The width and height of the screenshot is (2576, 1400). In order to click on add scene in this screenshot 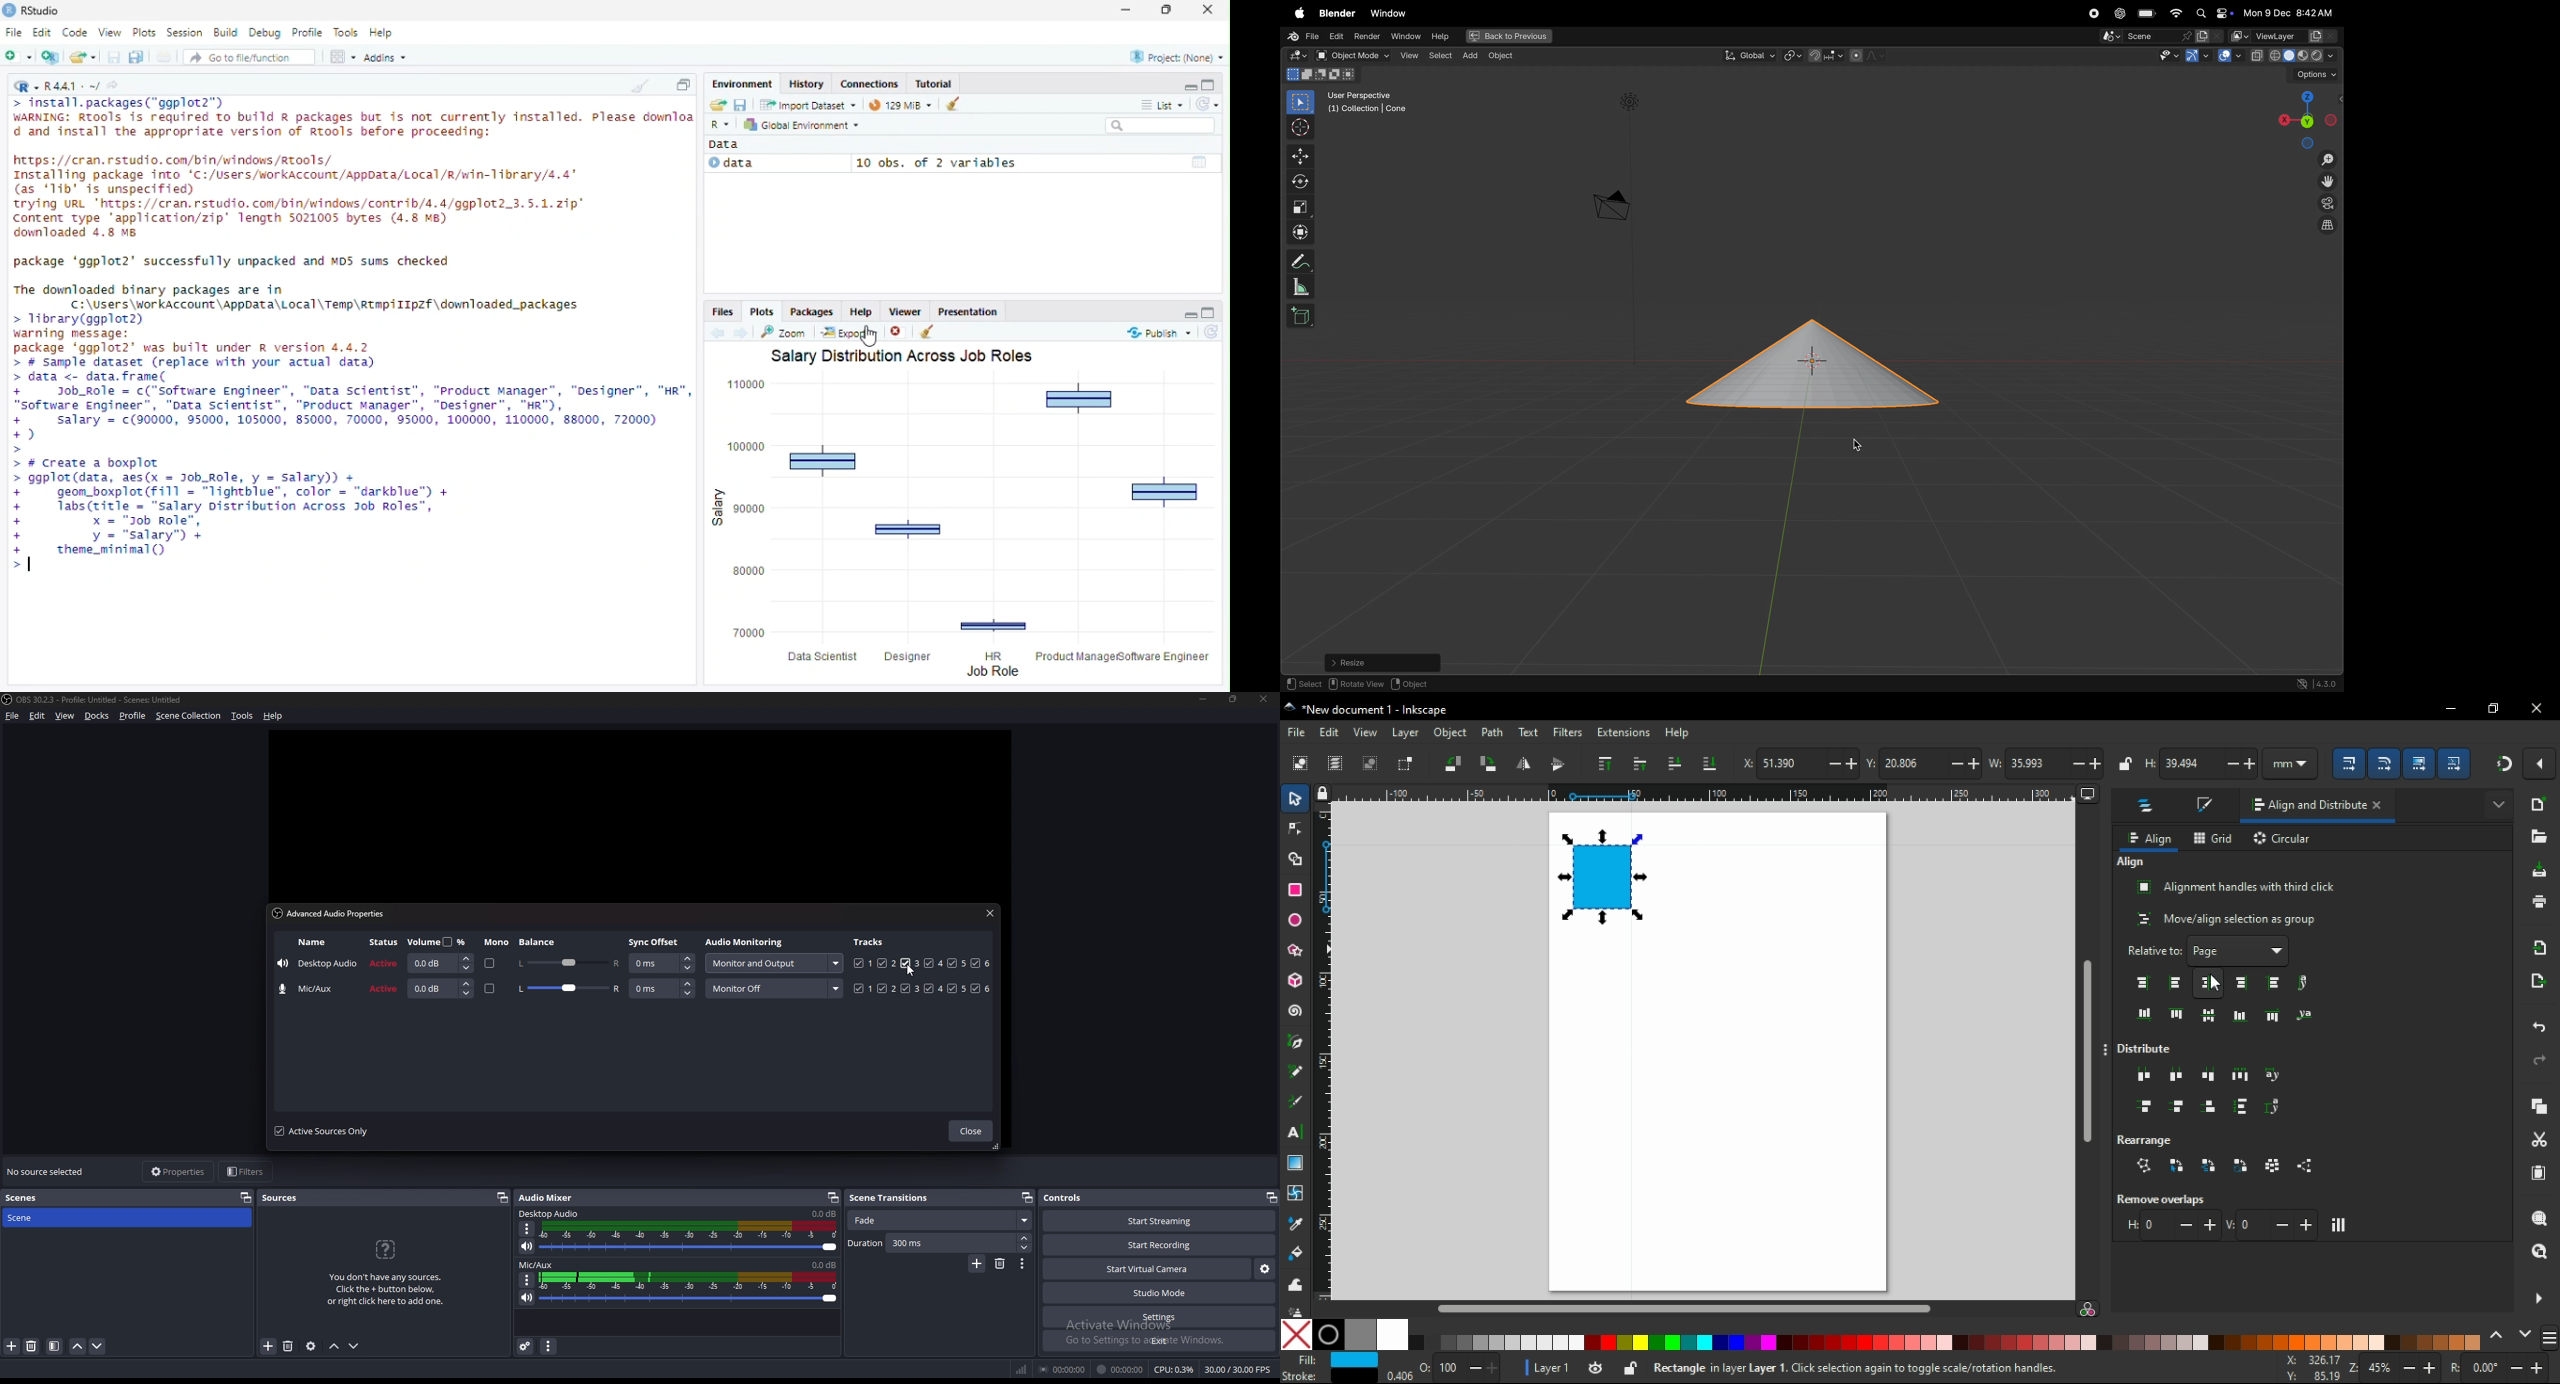, I will do `click(977, 1265)`.